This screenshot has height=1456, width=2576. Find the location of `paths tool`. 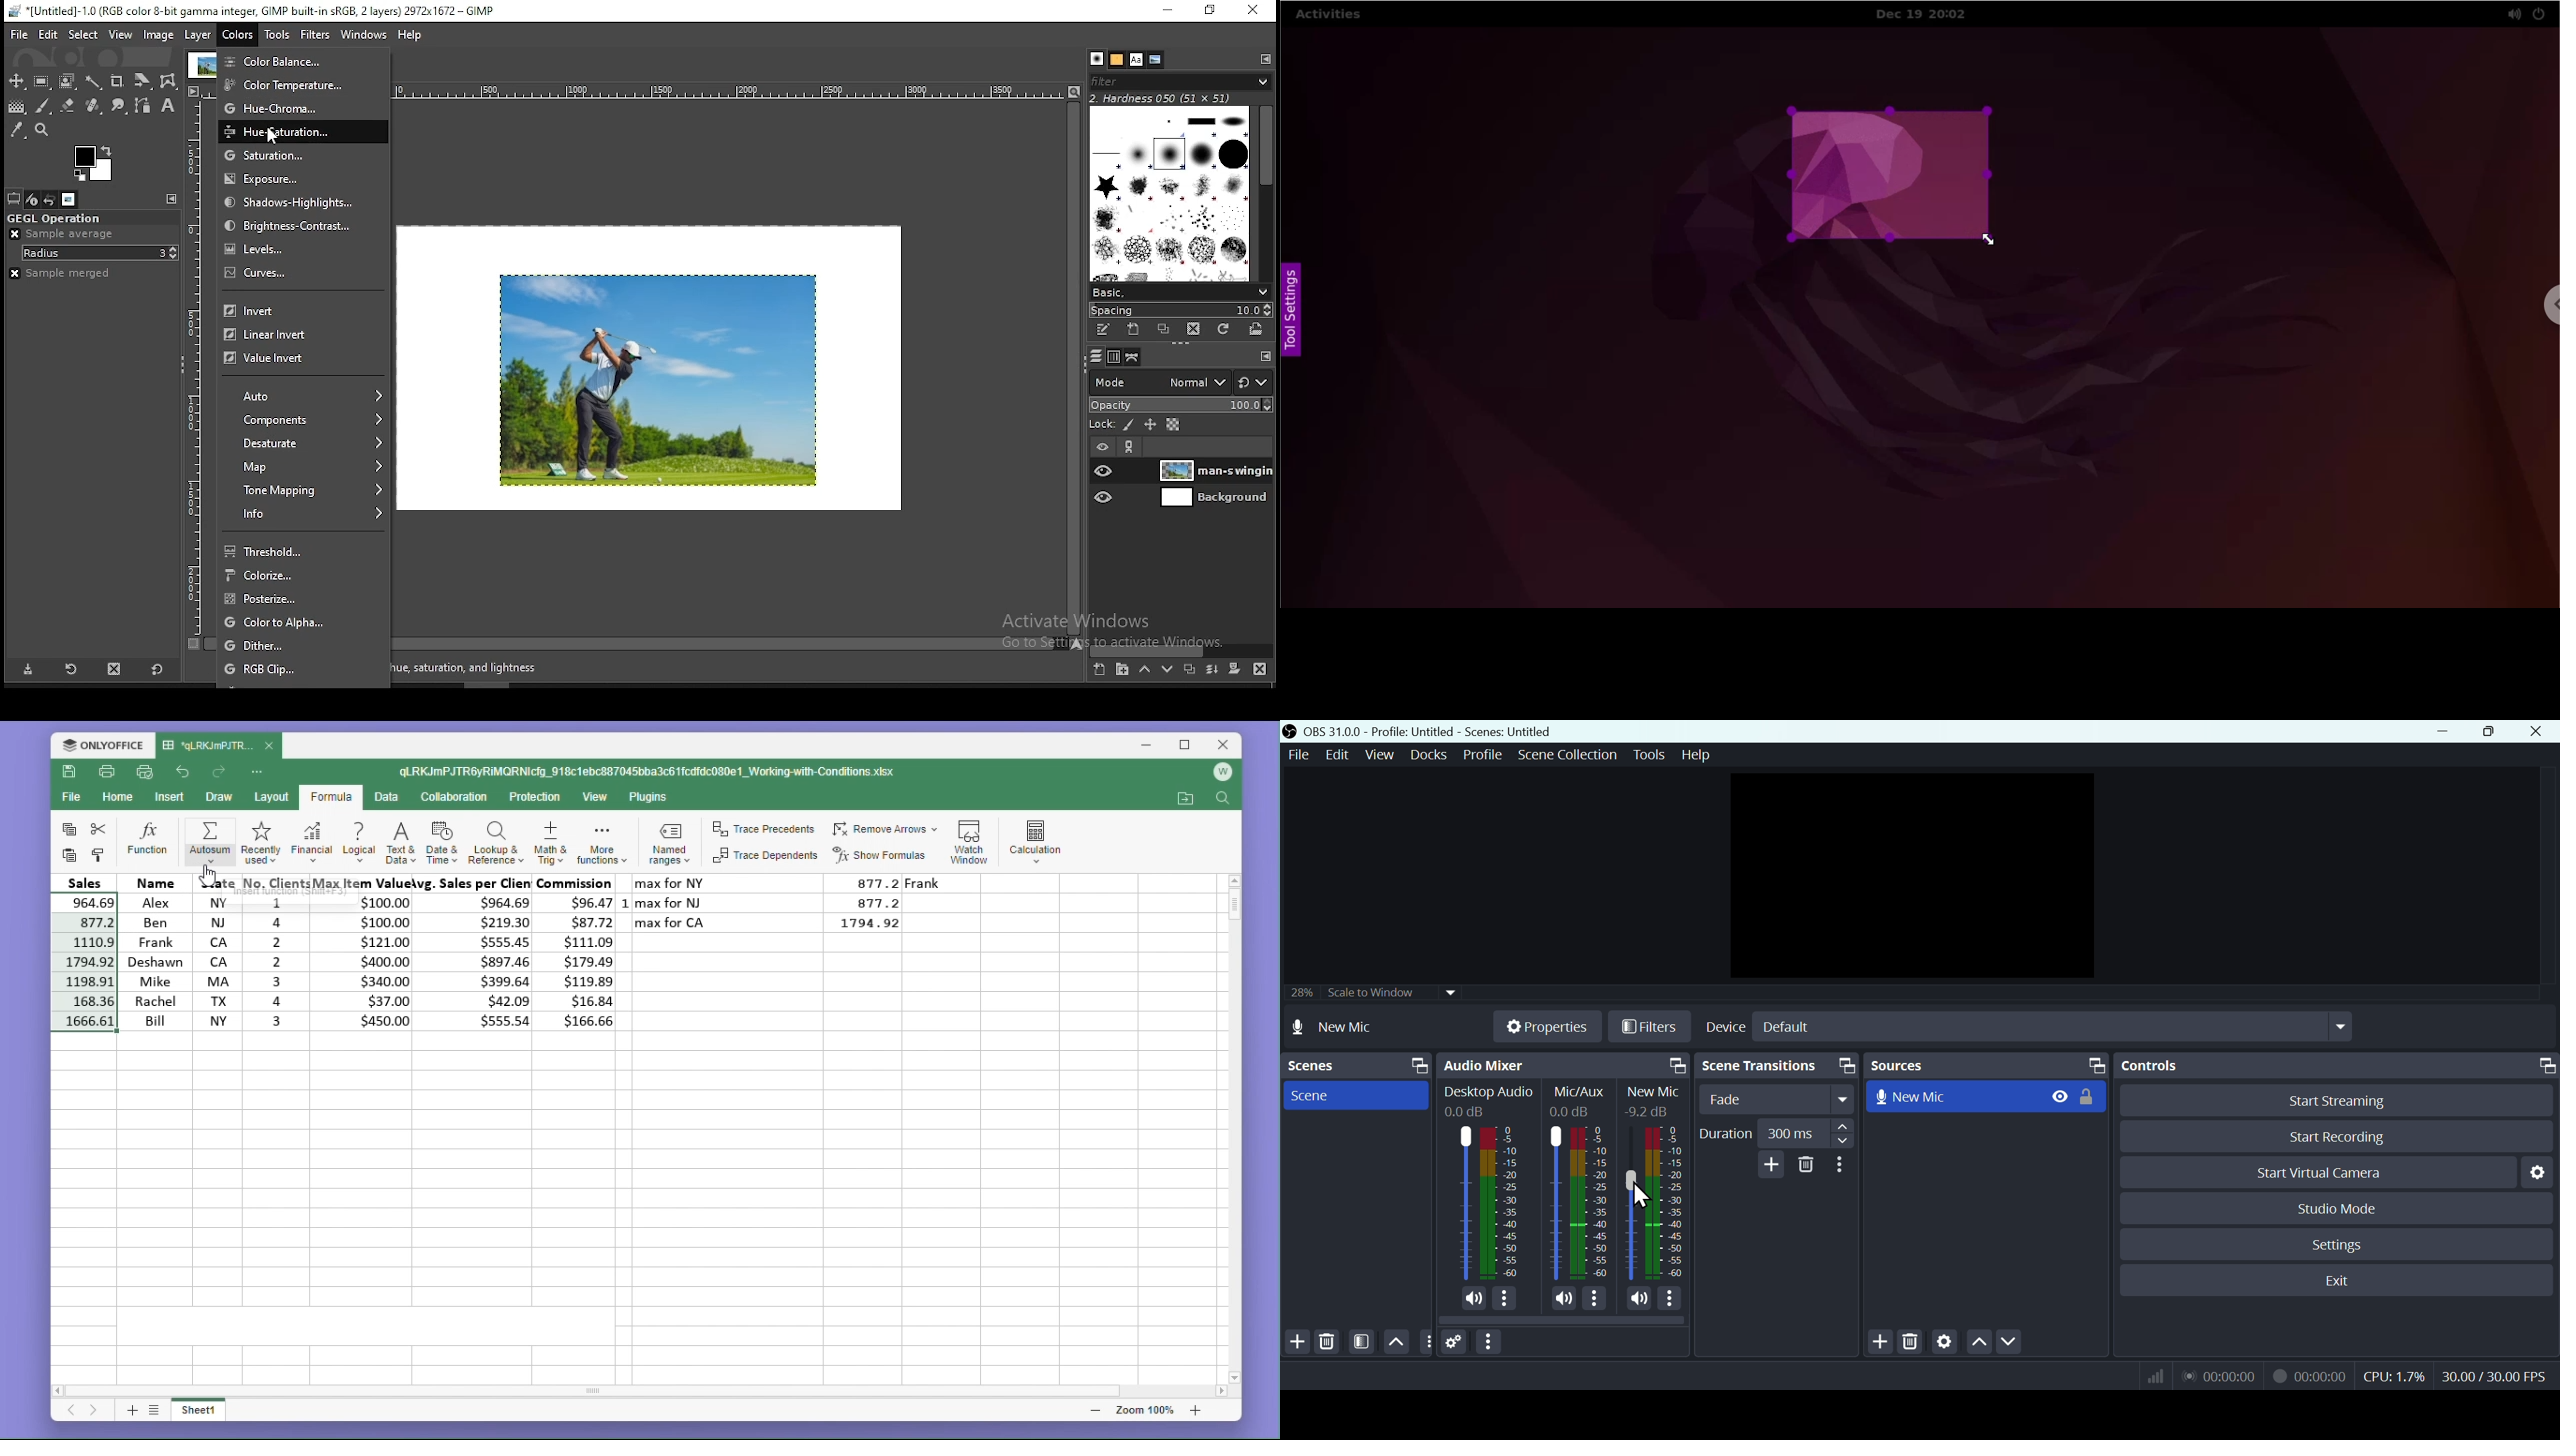

paths tool is located at coordinates (146, 109).